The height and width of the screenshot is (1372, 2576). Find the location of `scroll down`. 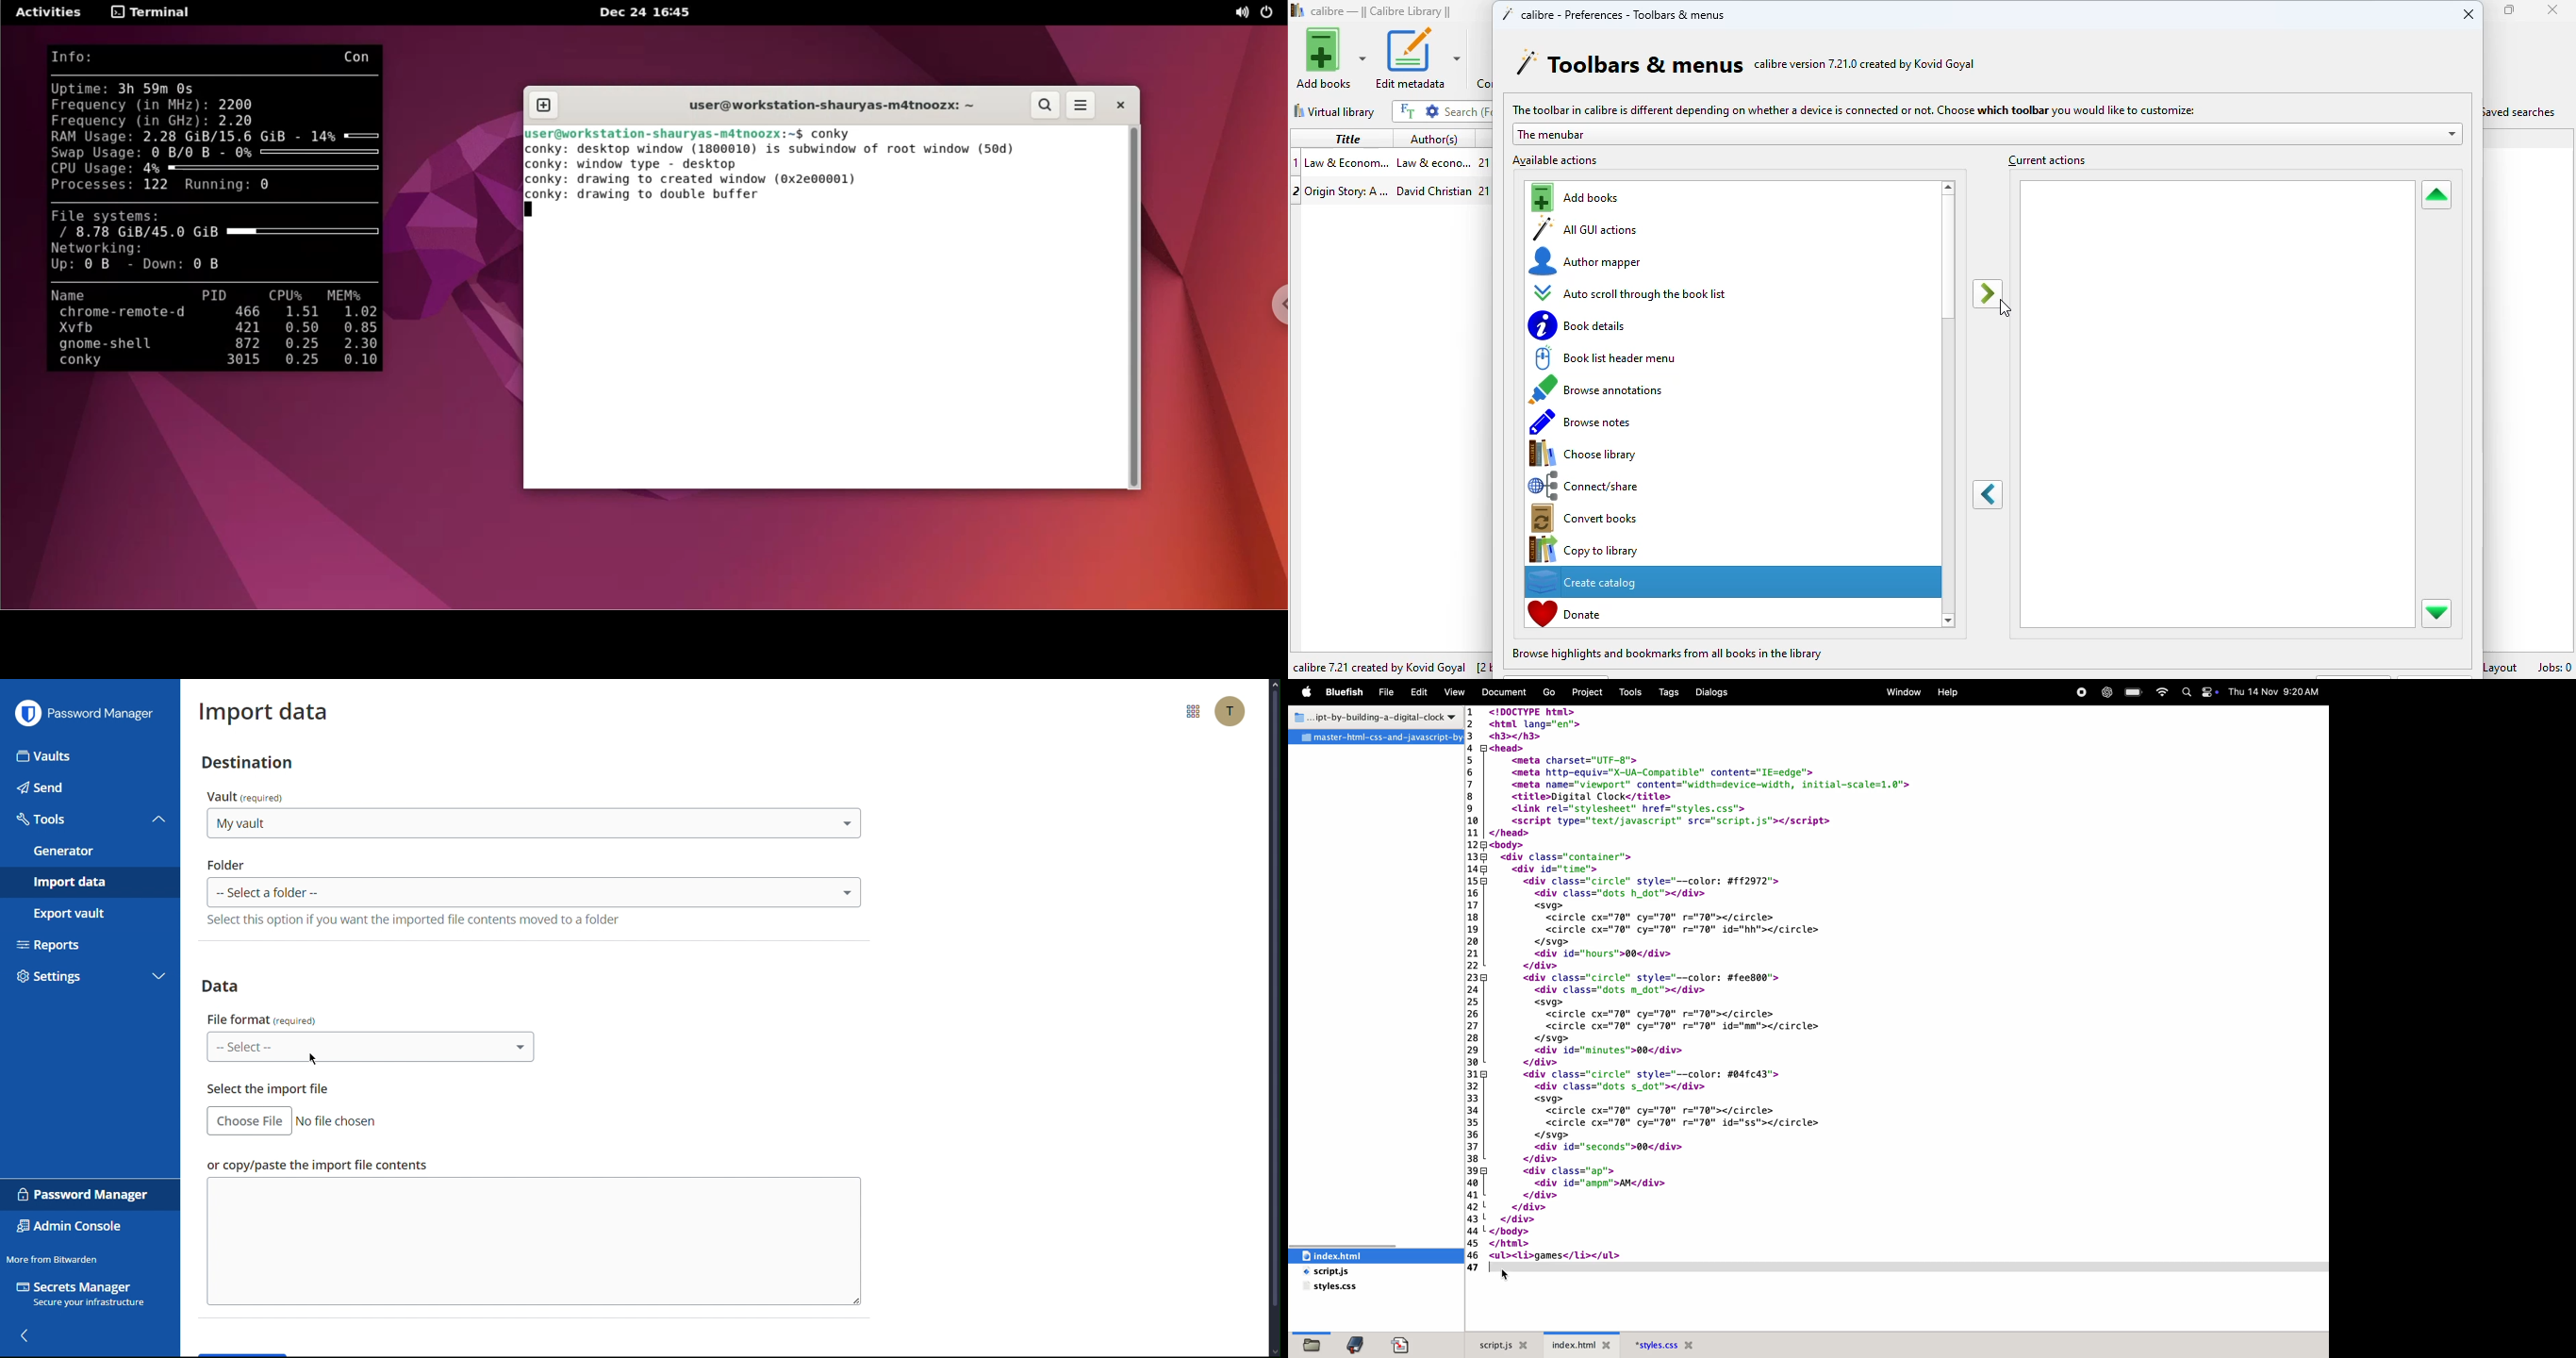

scroll down is located at coordinates (1273, 1353).